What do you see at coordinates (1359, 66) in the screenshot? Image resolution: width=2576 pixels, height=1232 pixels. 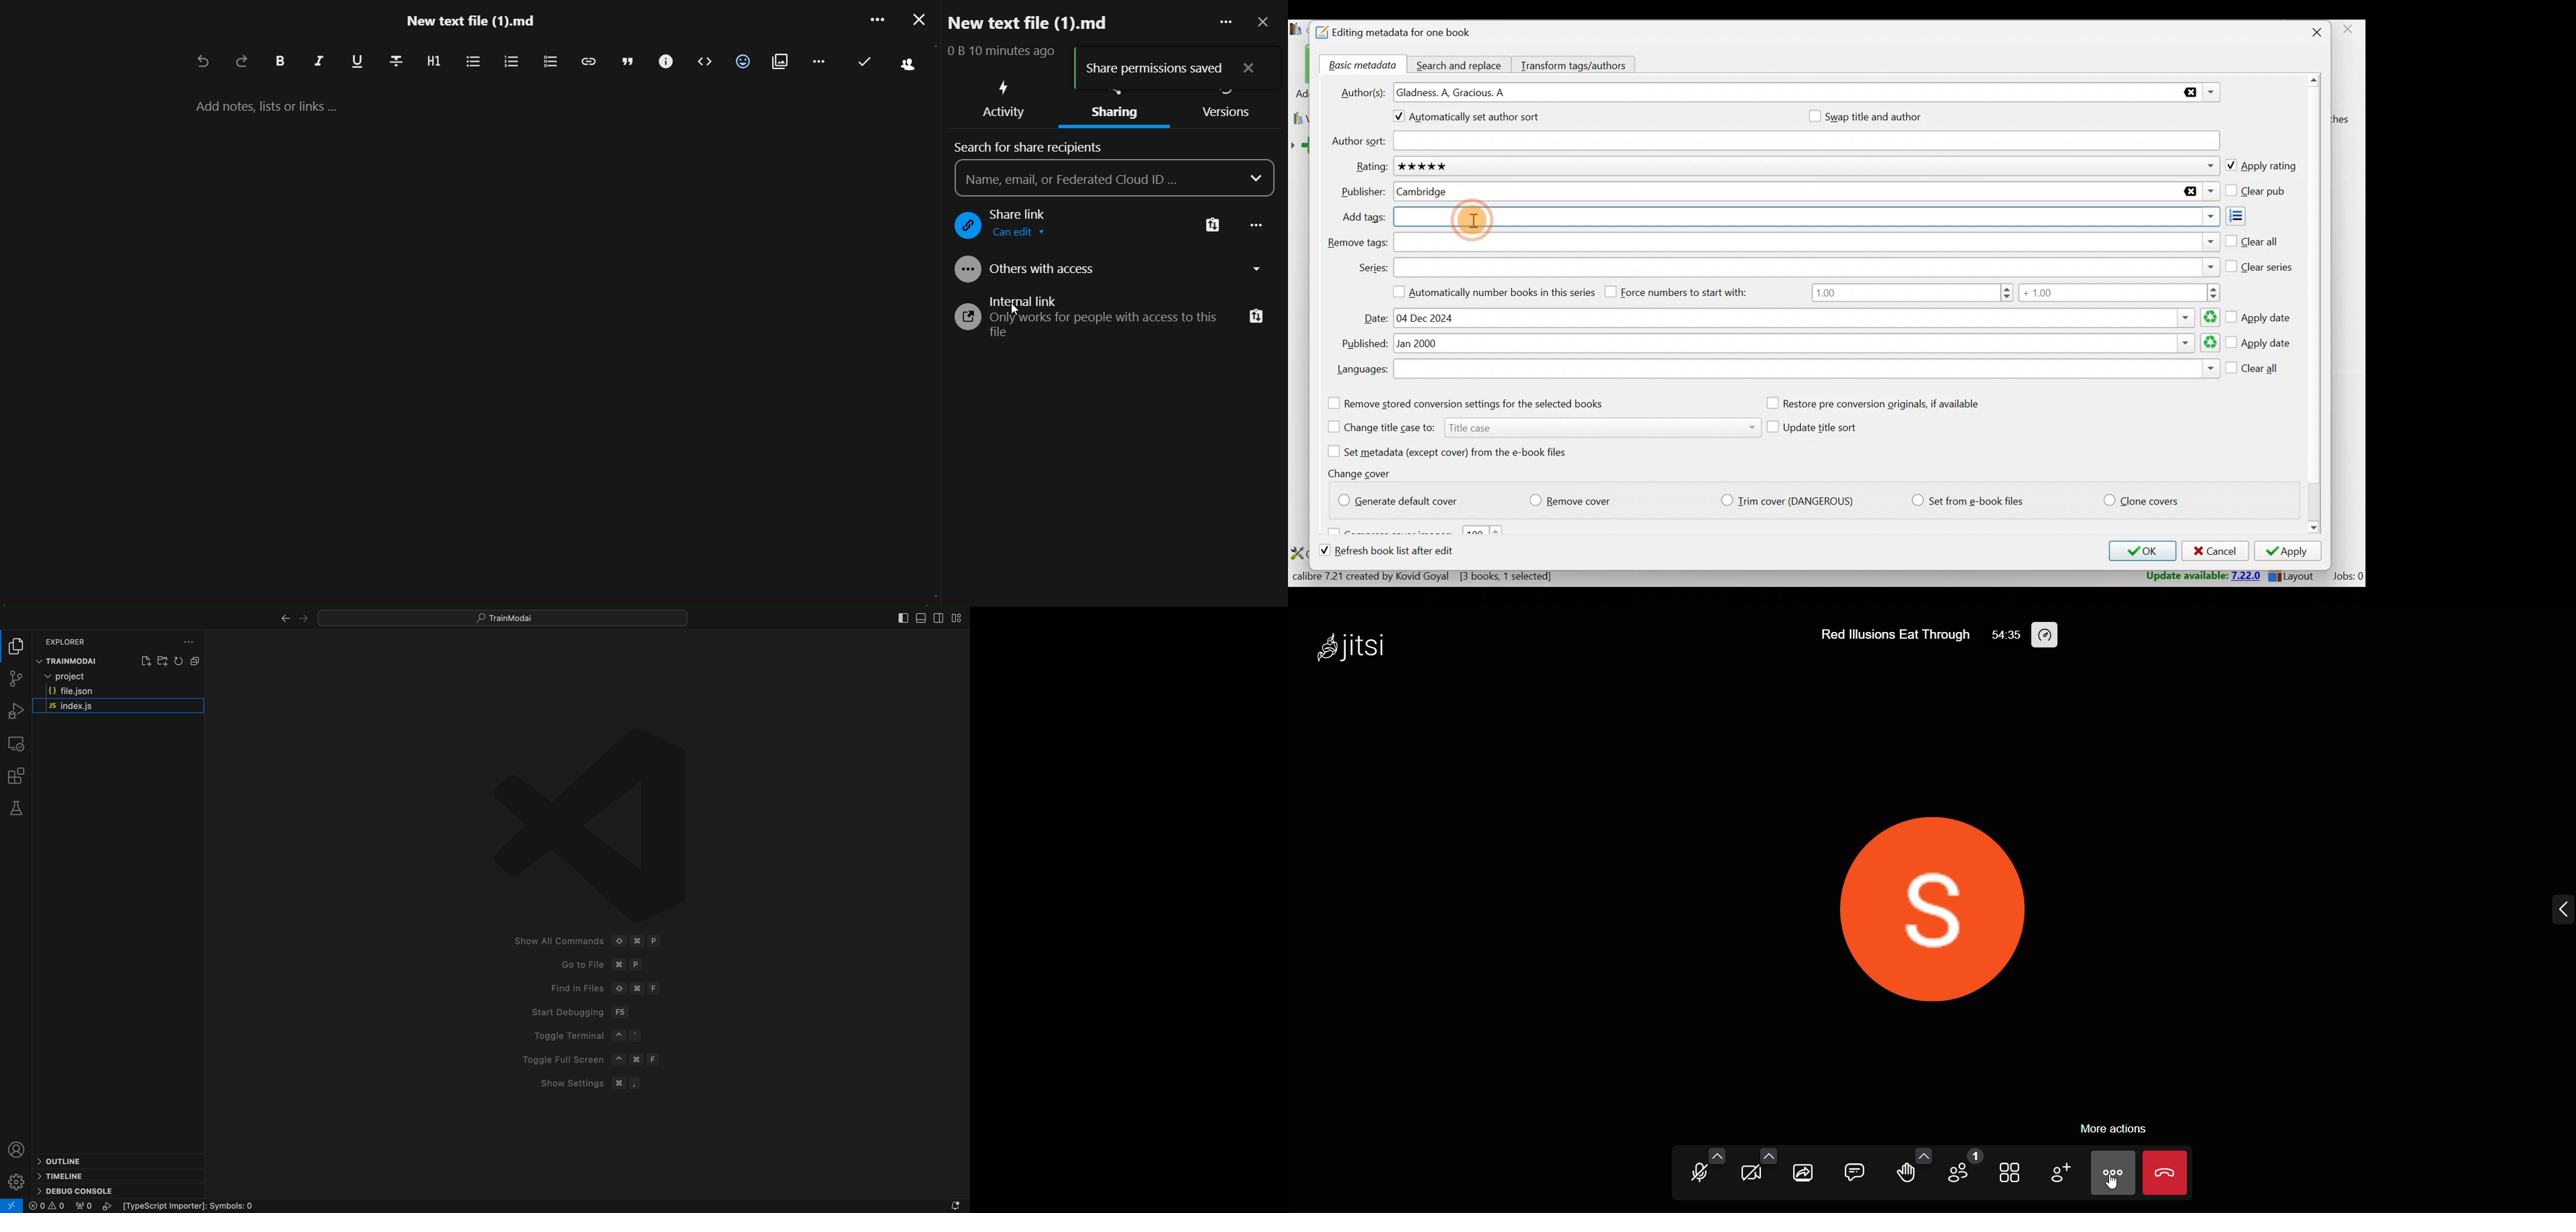 I see `Basic metadata` at bounding box center [1359, 66].